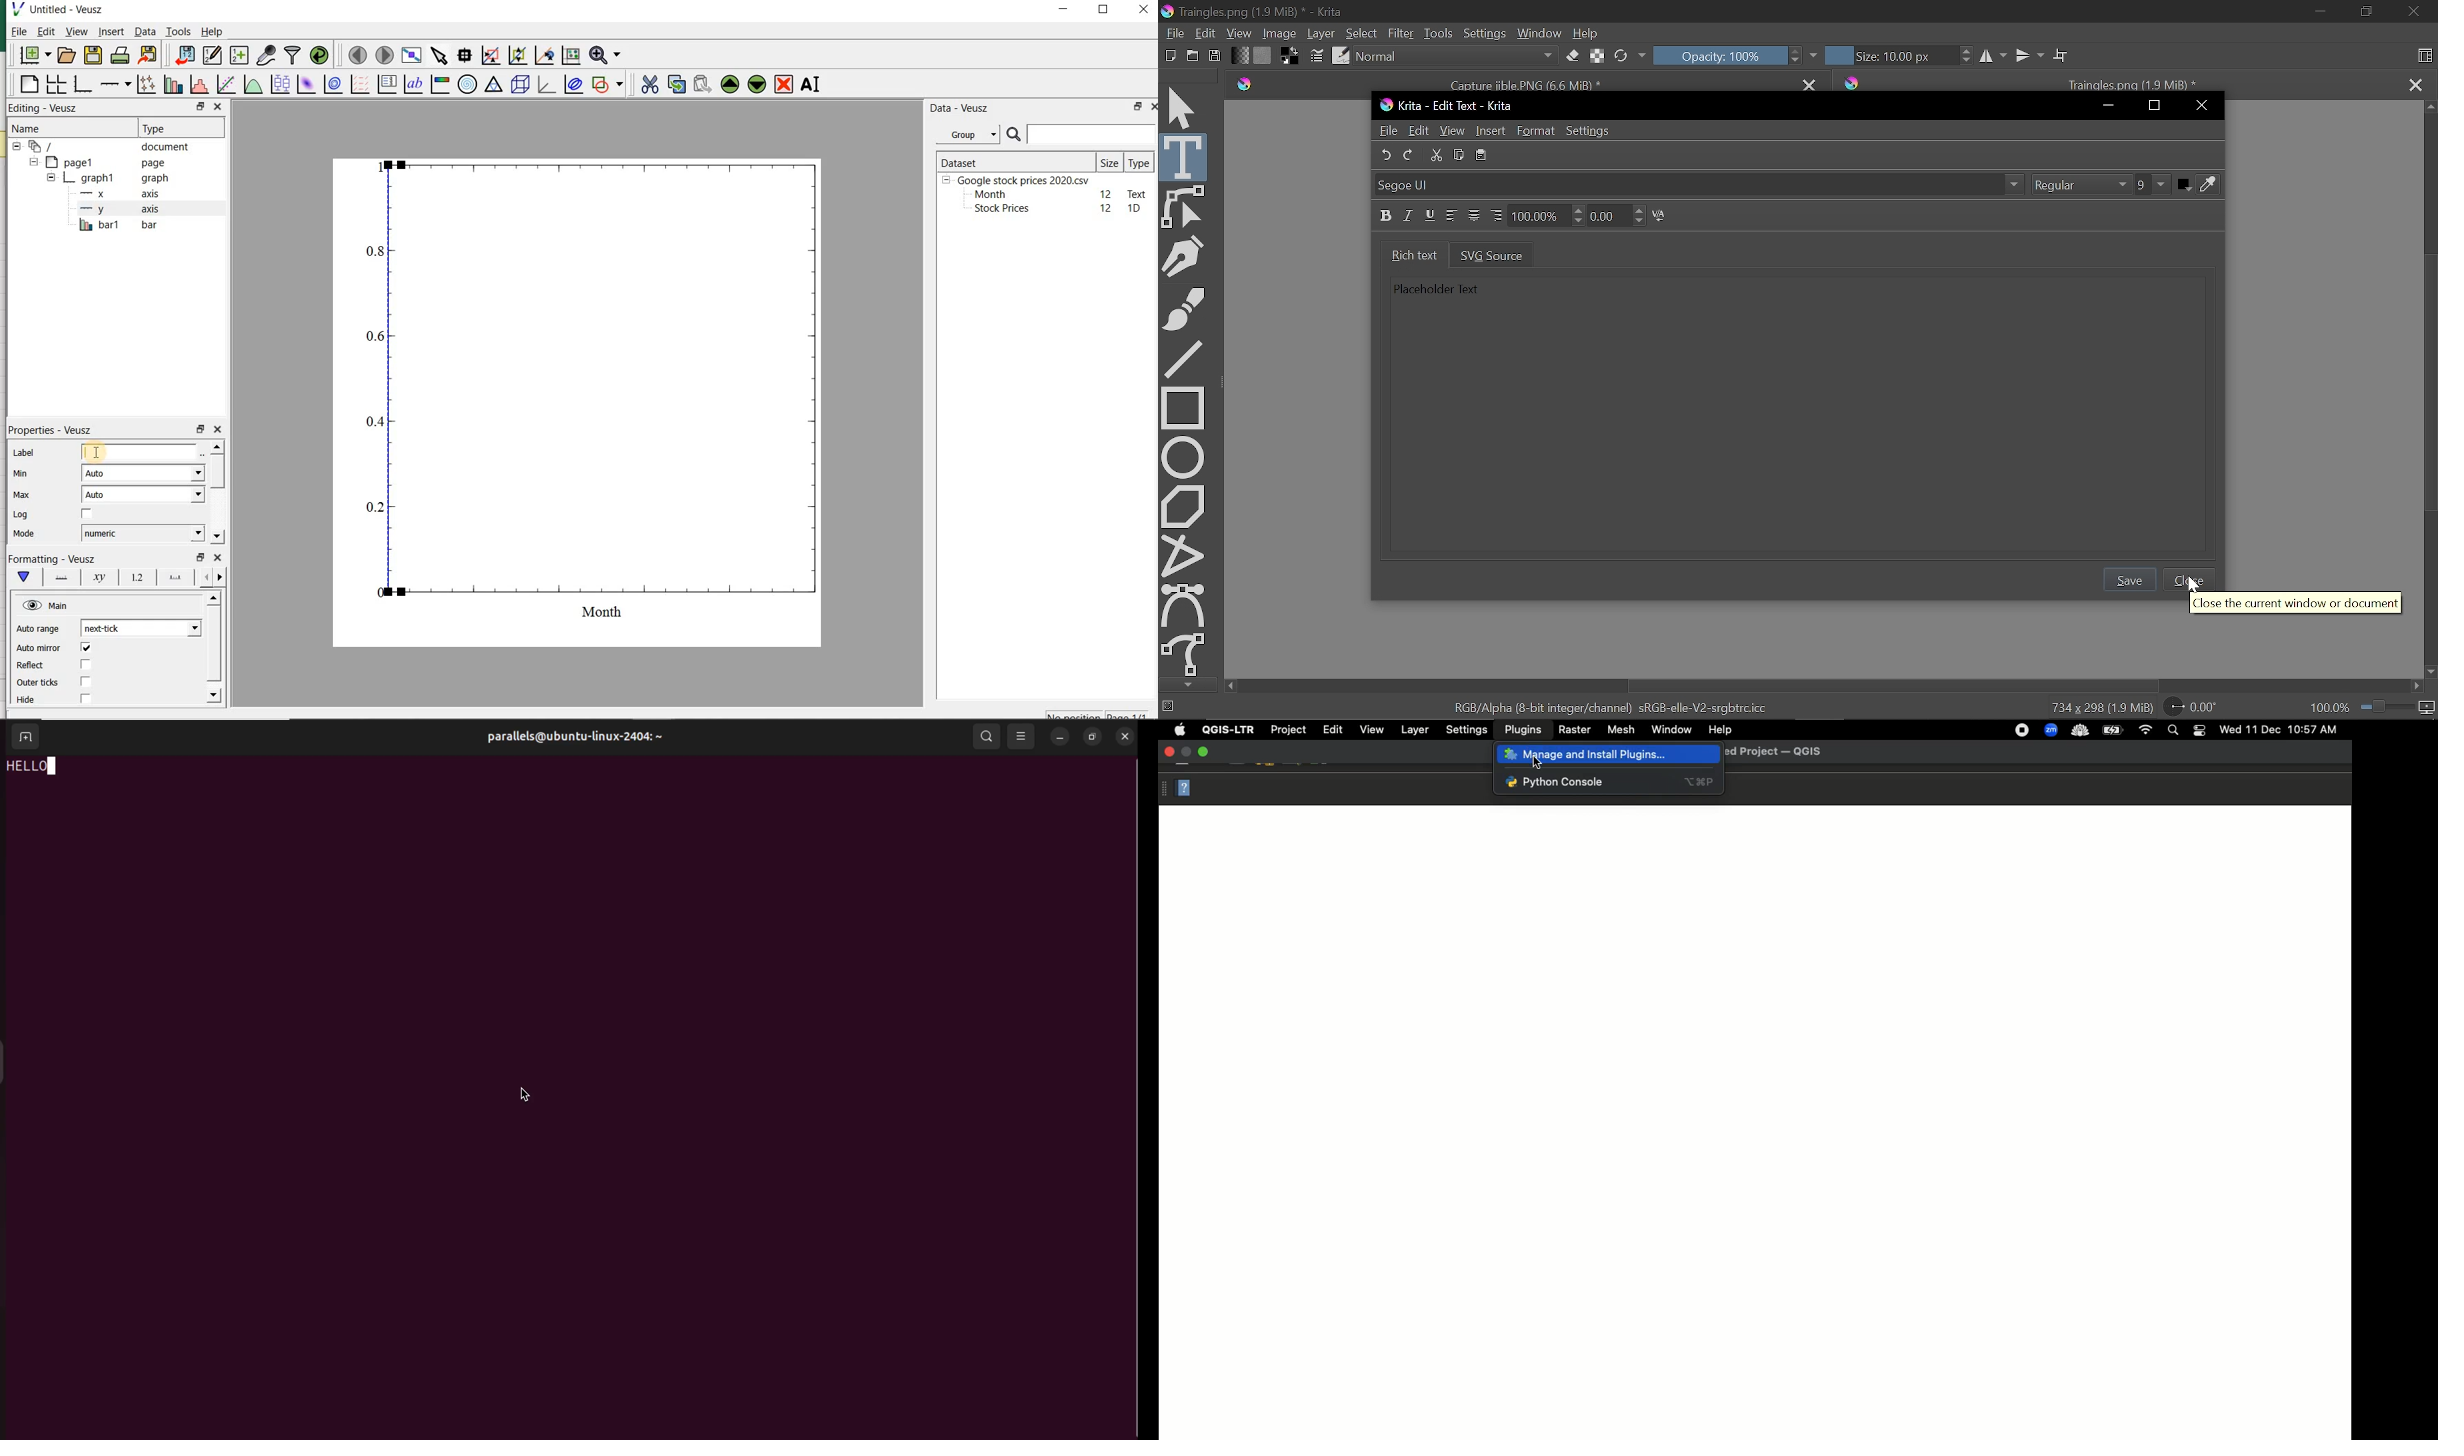 The height and width of the screenshot is (1456, 2464). Describe the element at coordinates (1318, 57) in the screenshot. I see `Edit brush settings ` at that location.